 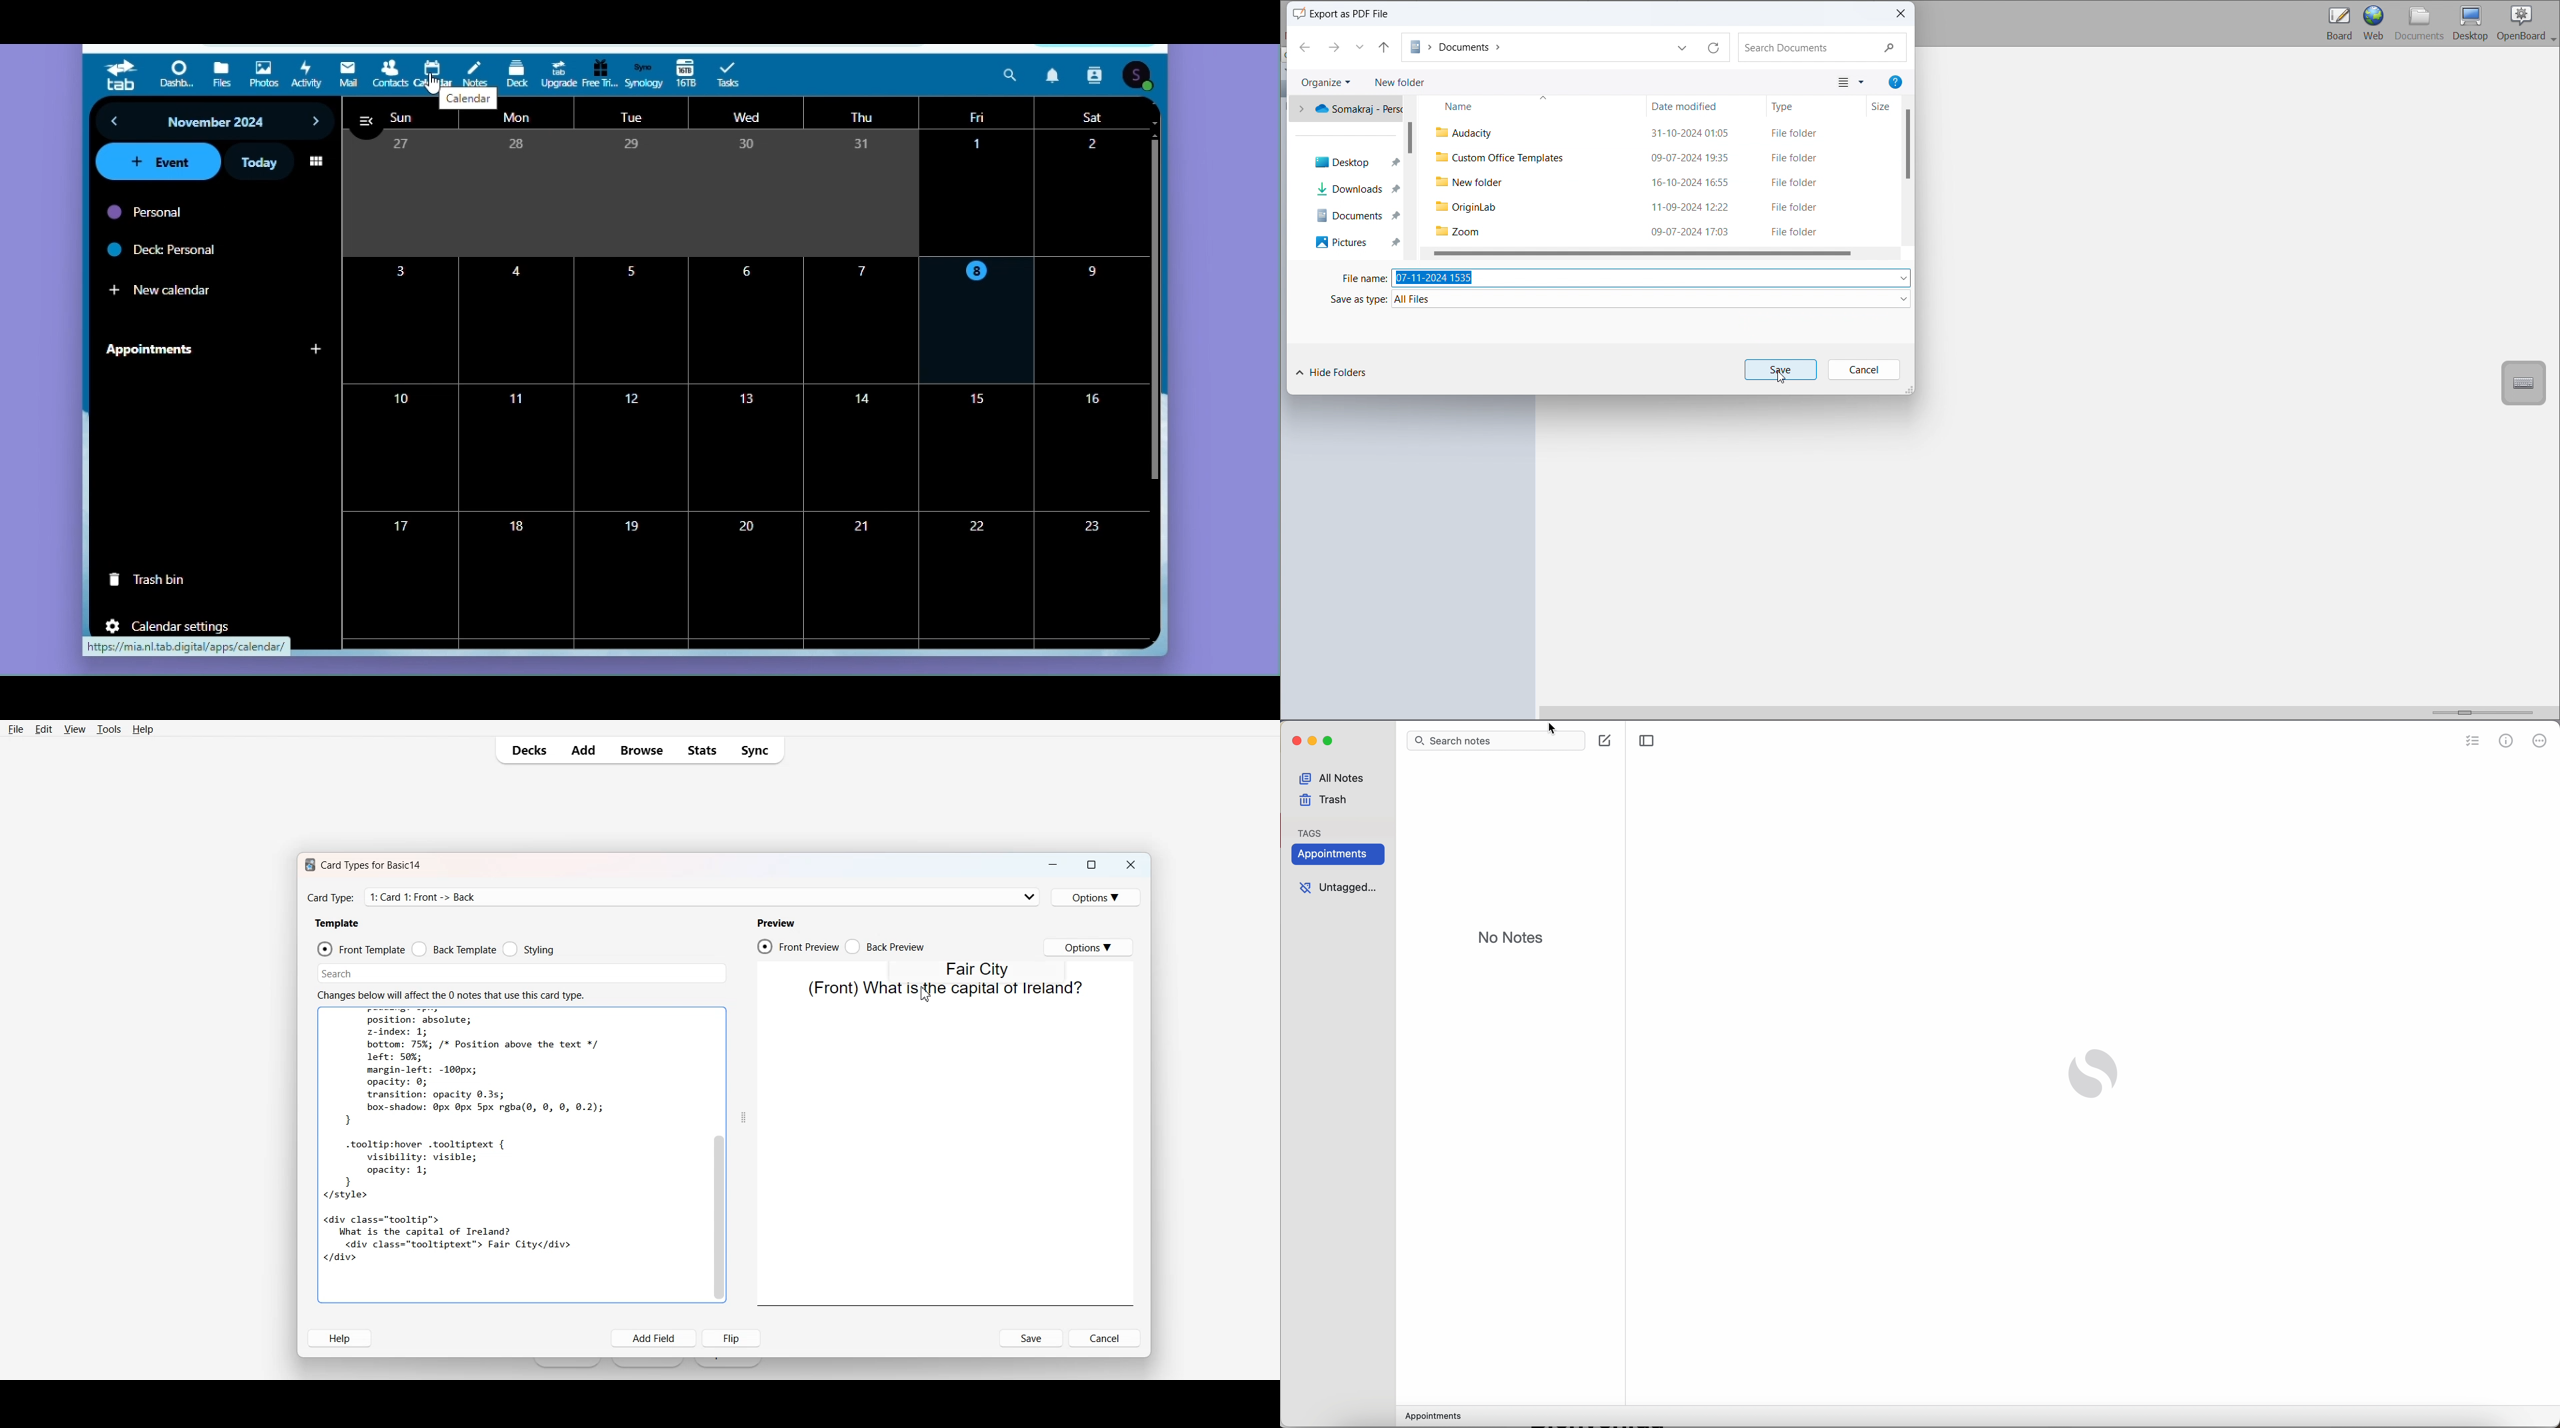 What do you see at coordinates (734, 74) in the screenshot?
I see `Tasks` at bounding box center [734, 74].